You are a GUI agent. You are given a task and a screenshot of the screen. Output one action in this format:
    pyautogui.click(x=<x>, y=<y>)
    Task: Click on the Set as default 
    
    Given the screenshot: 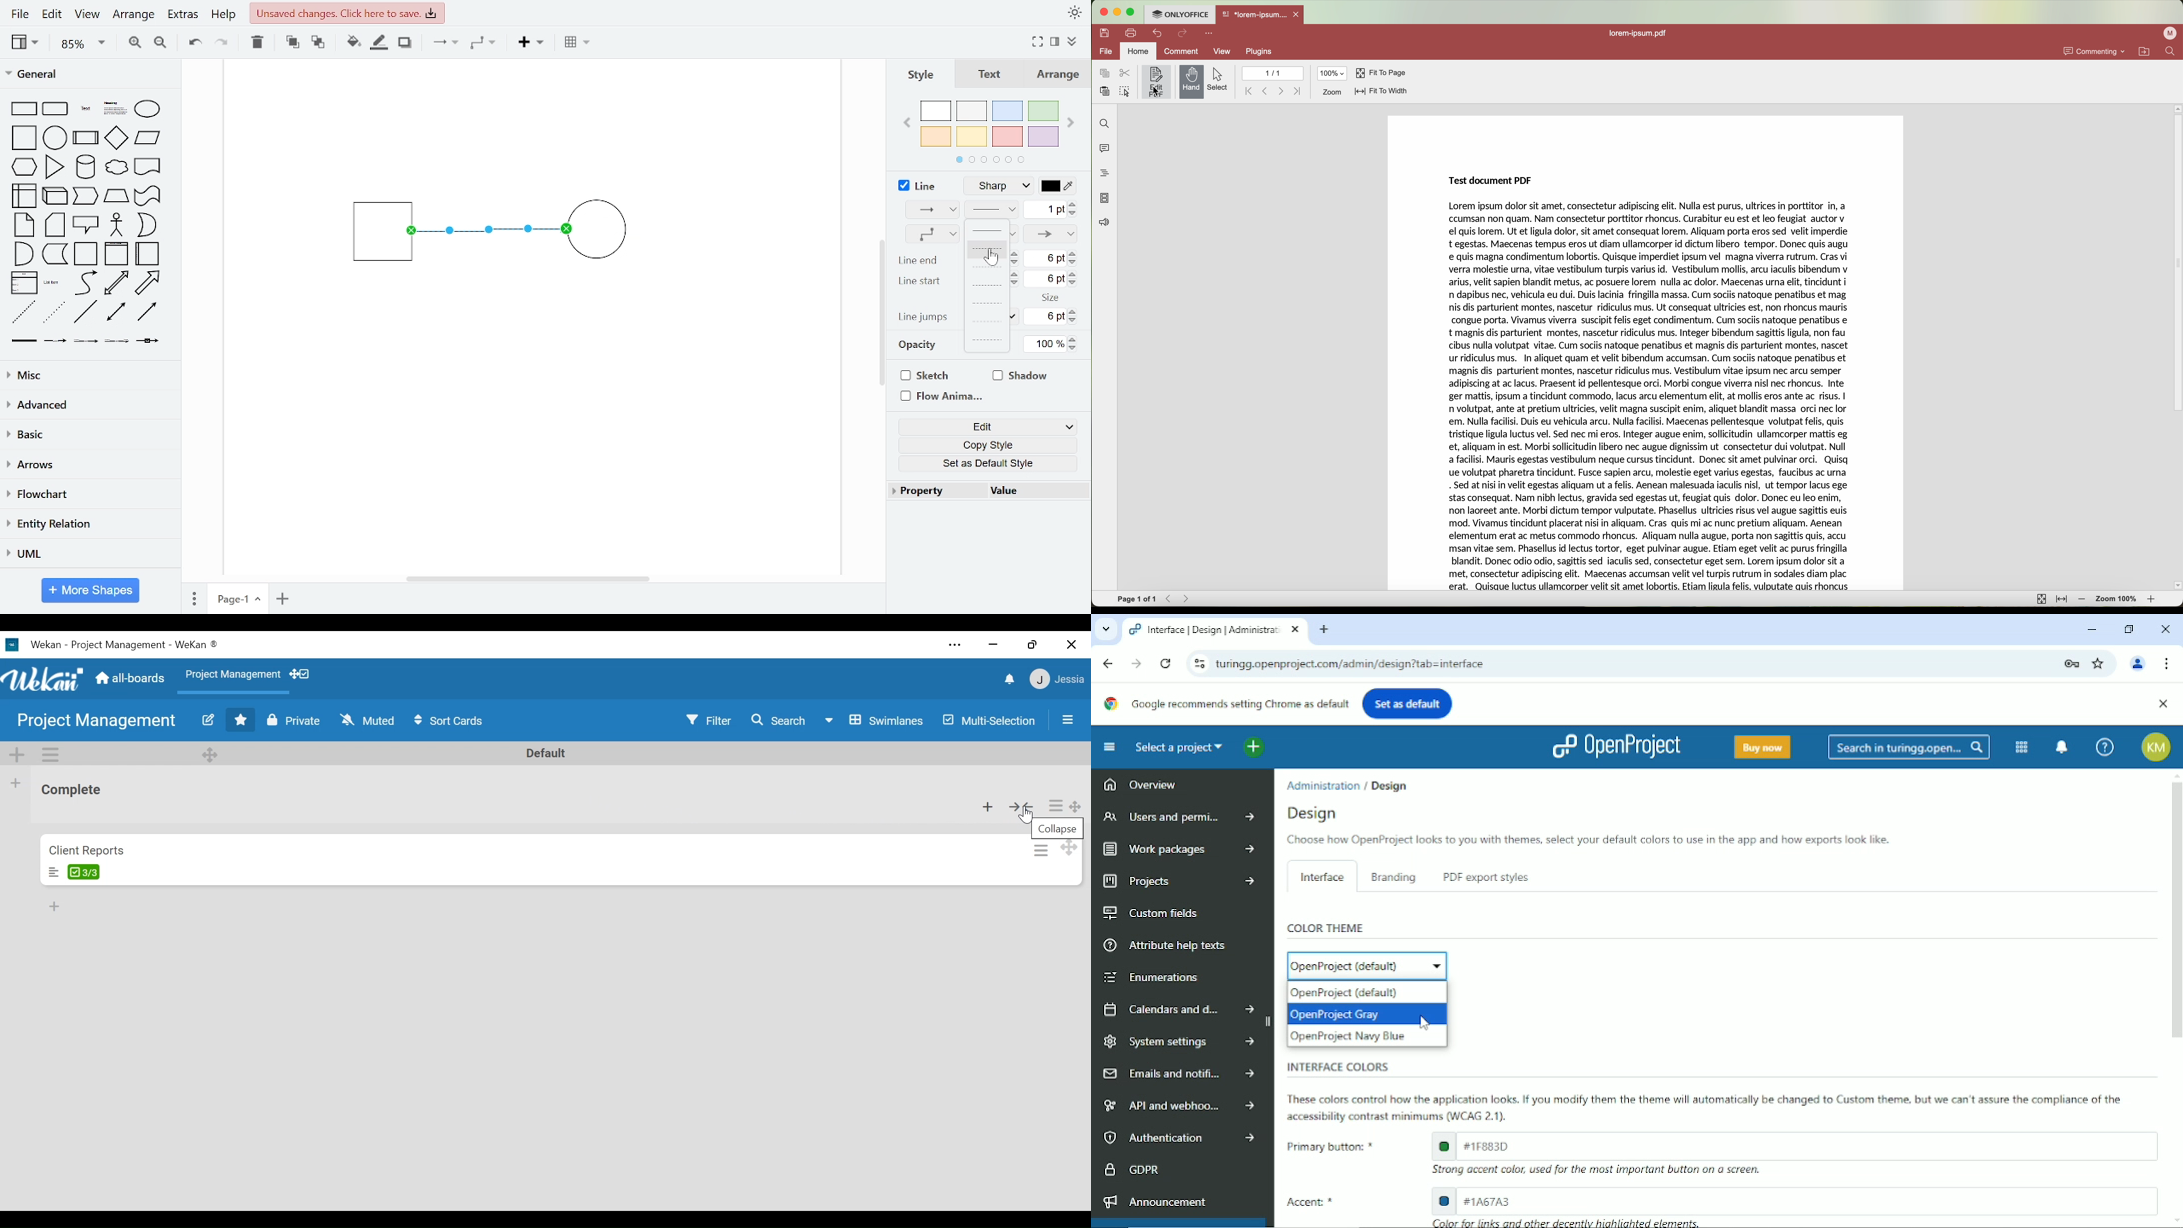 What is the action you would take?
    pyautogui.click(x=1408, y=702)
    